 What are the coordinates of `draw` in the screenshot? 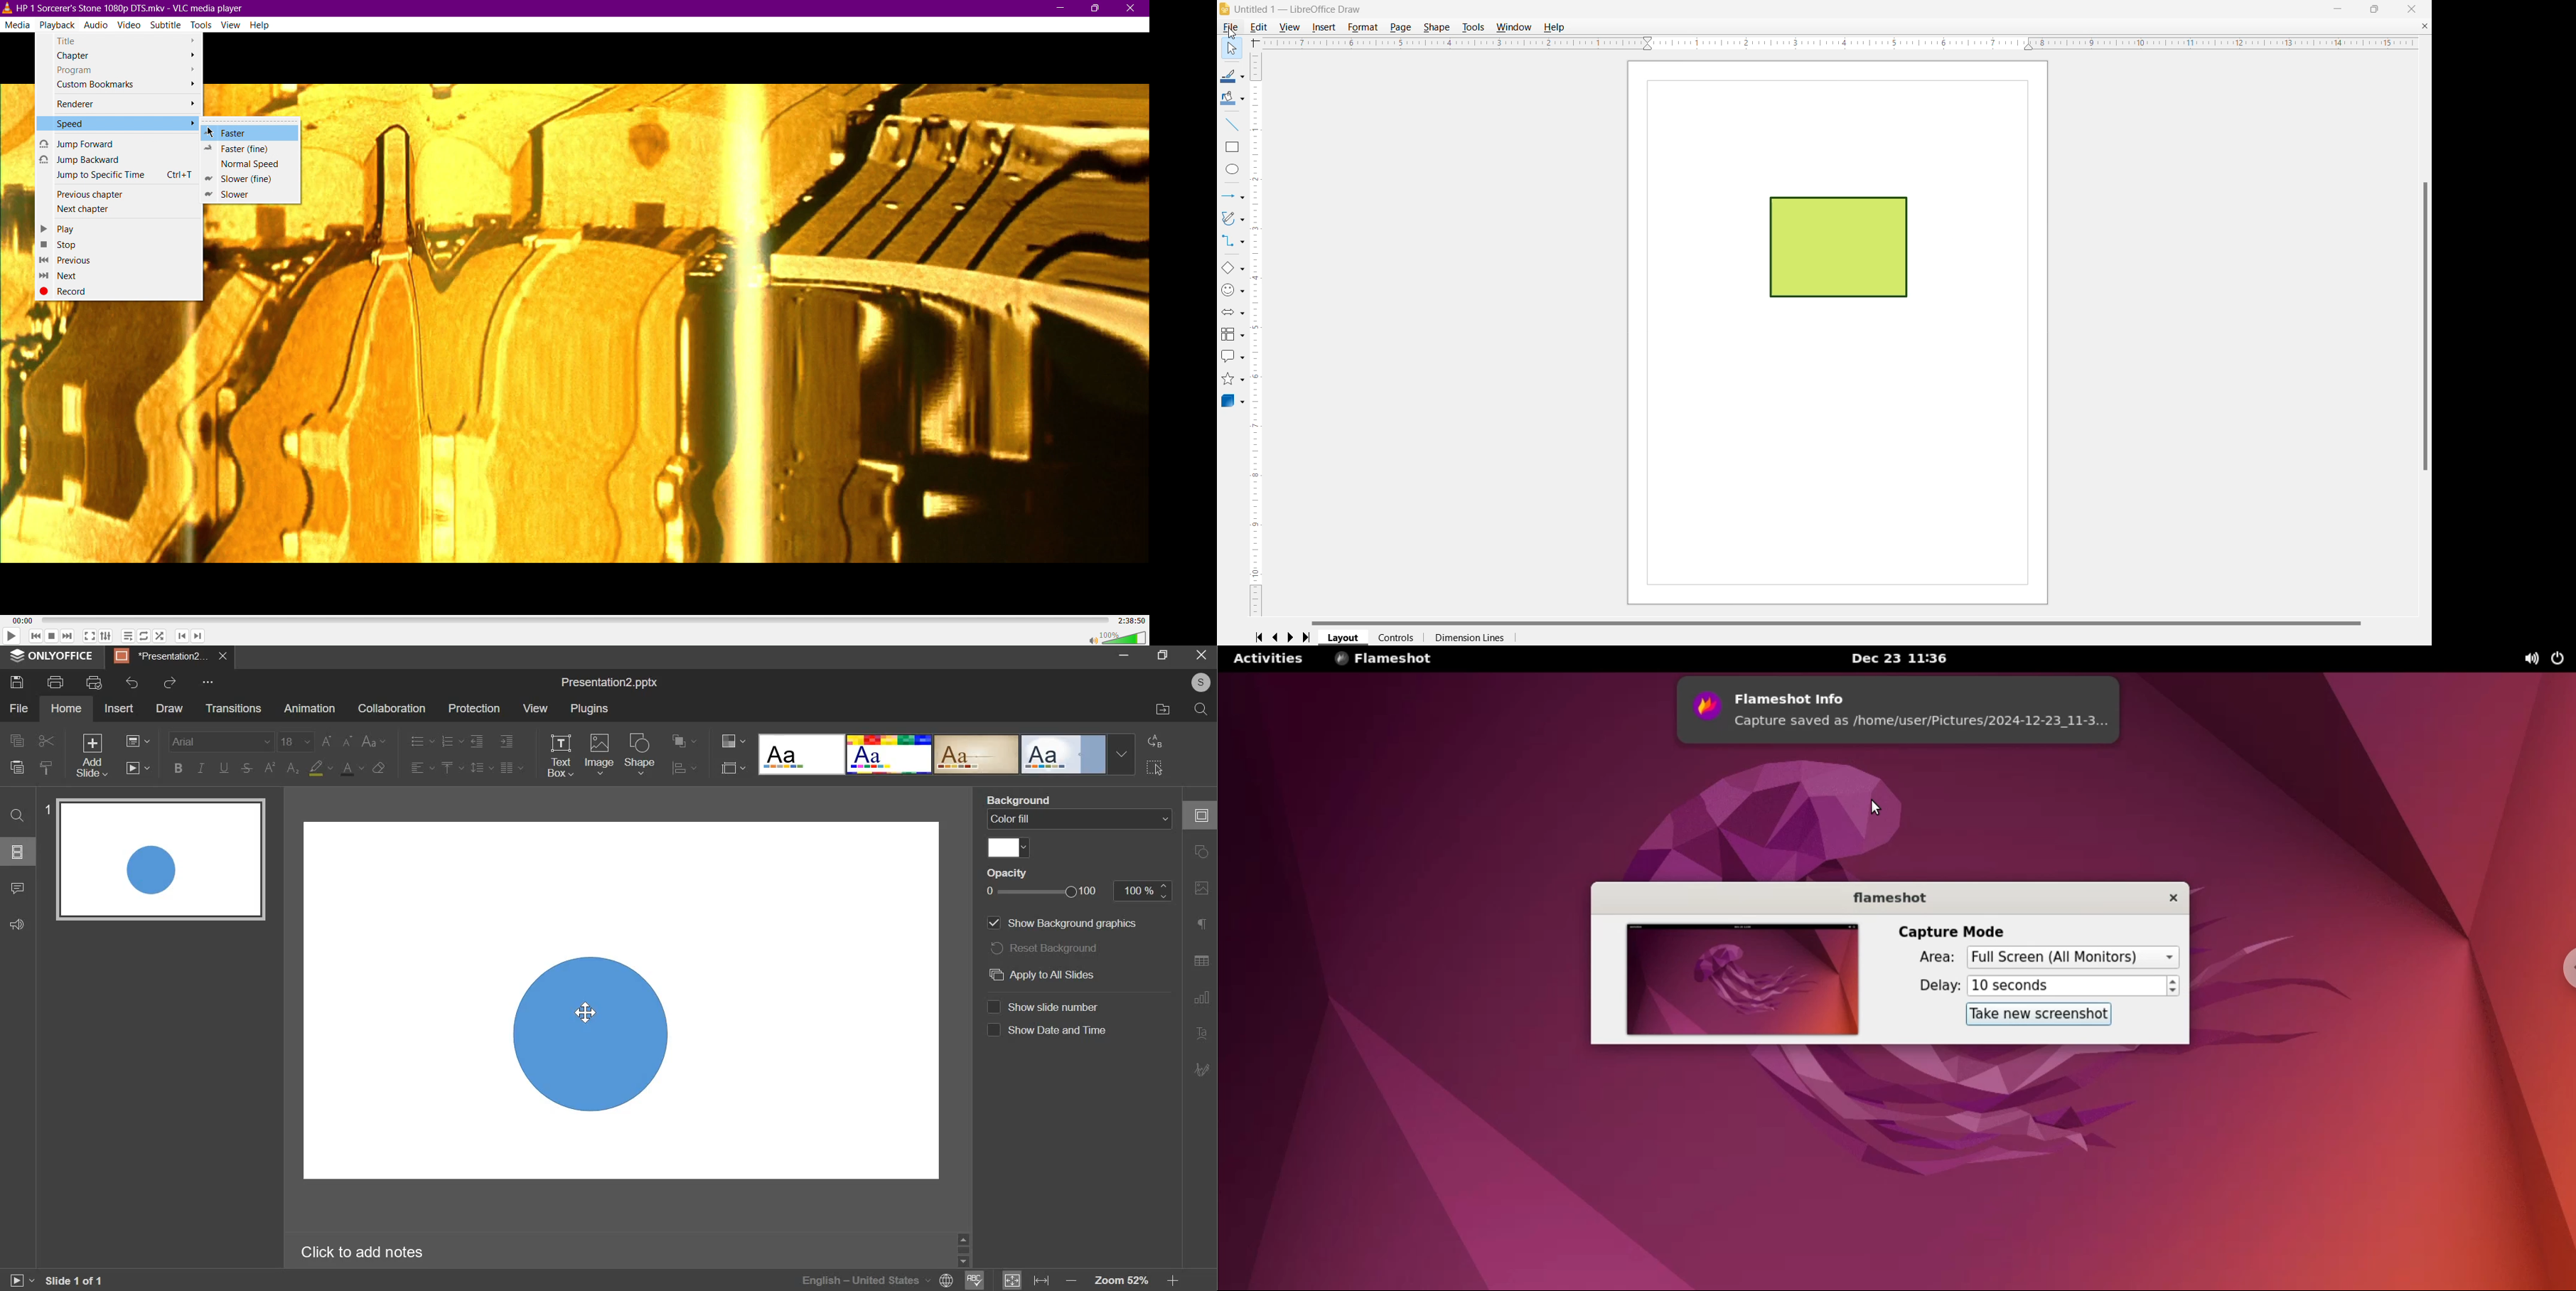 It's located at (171, 709).